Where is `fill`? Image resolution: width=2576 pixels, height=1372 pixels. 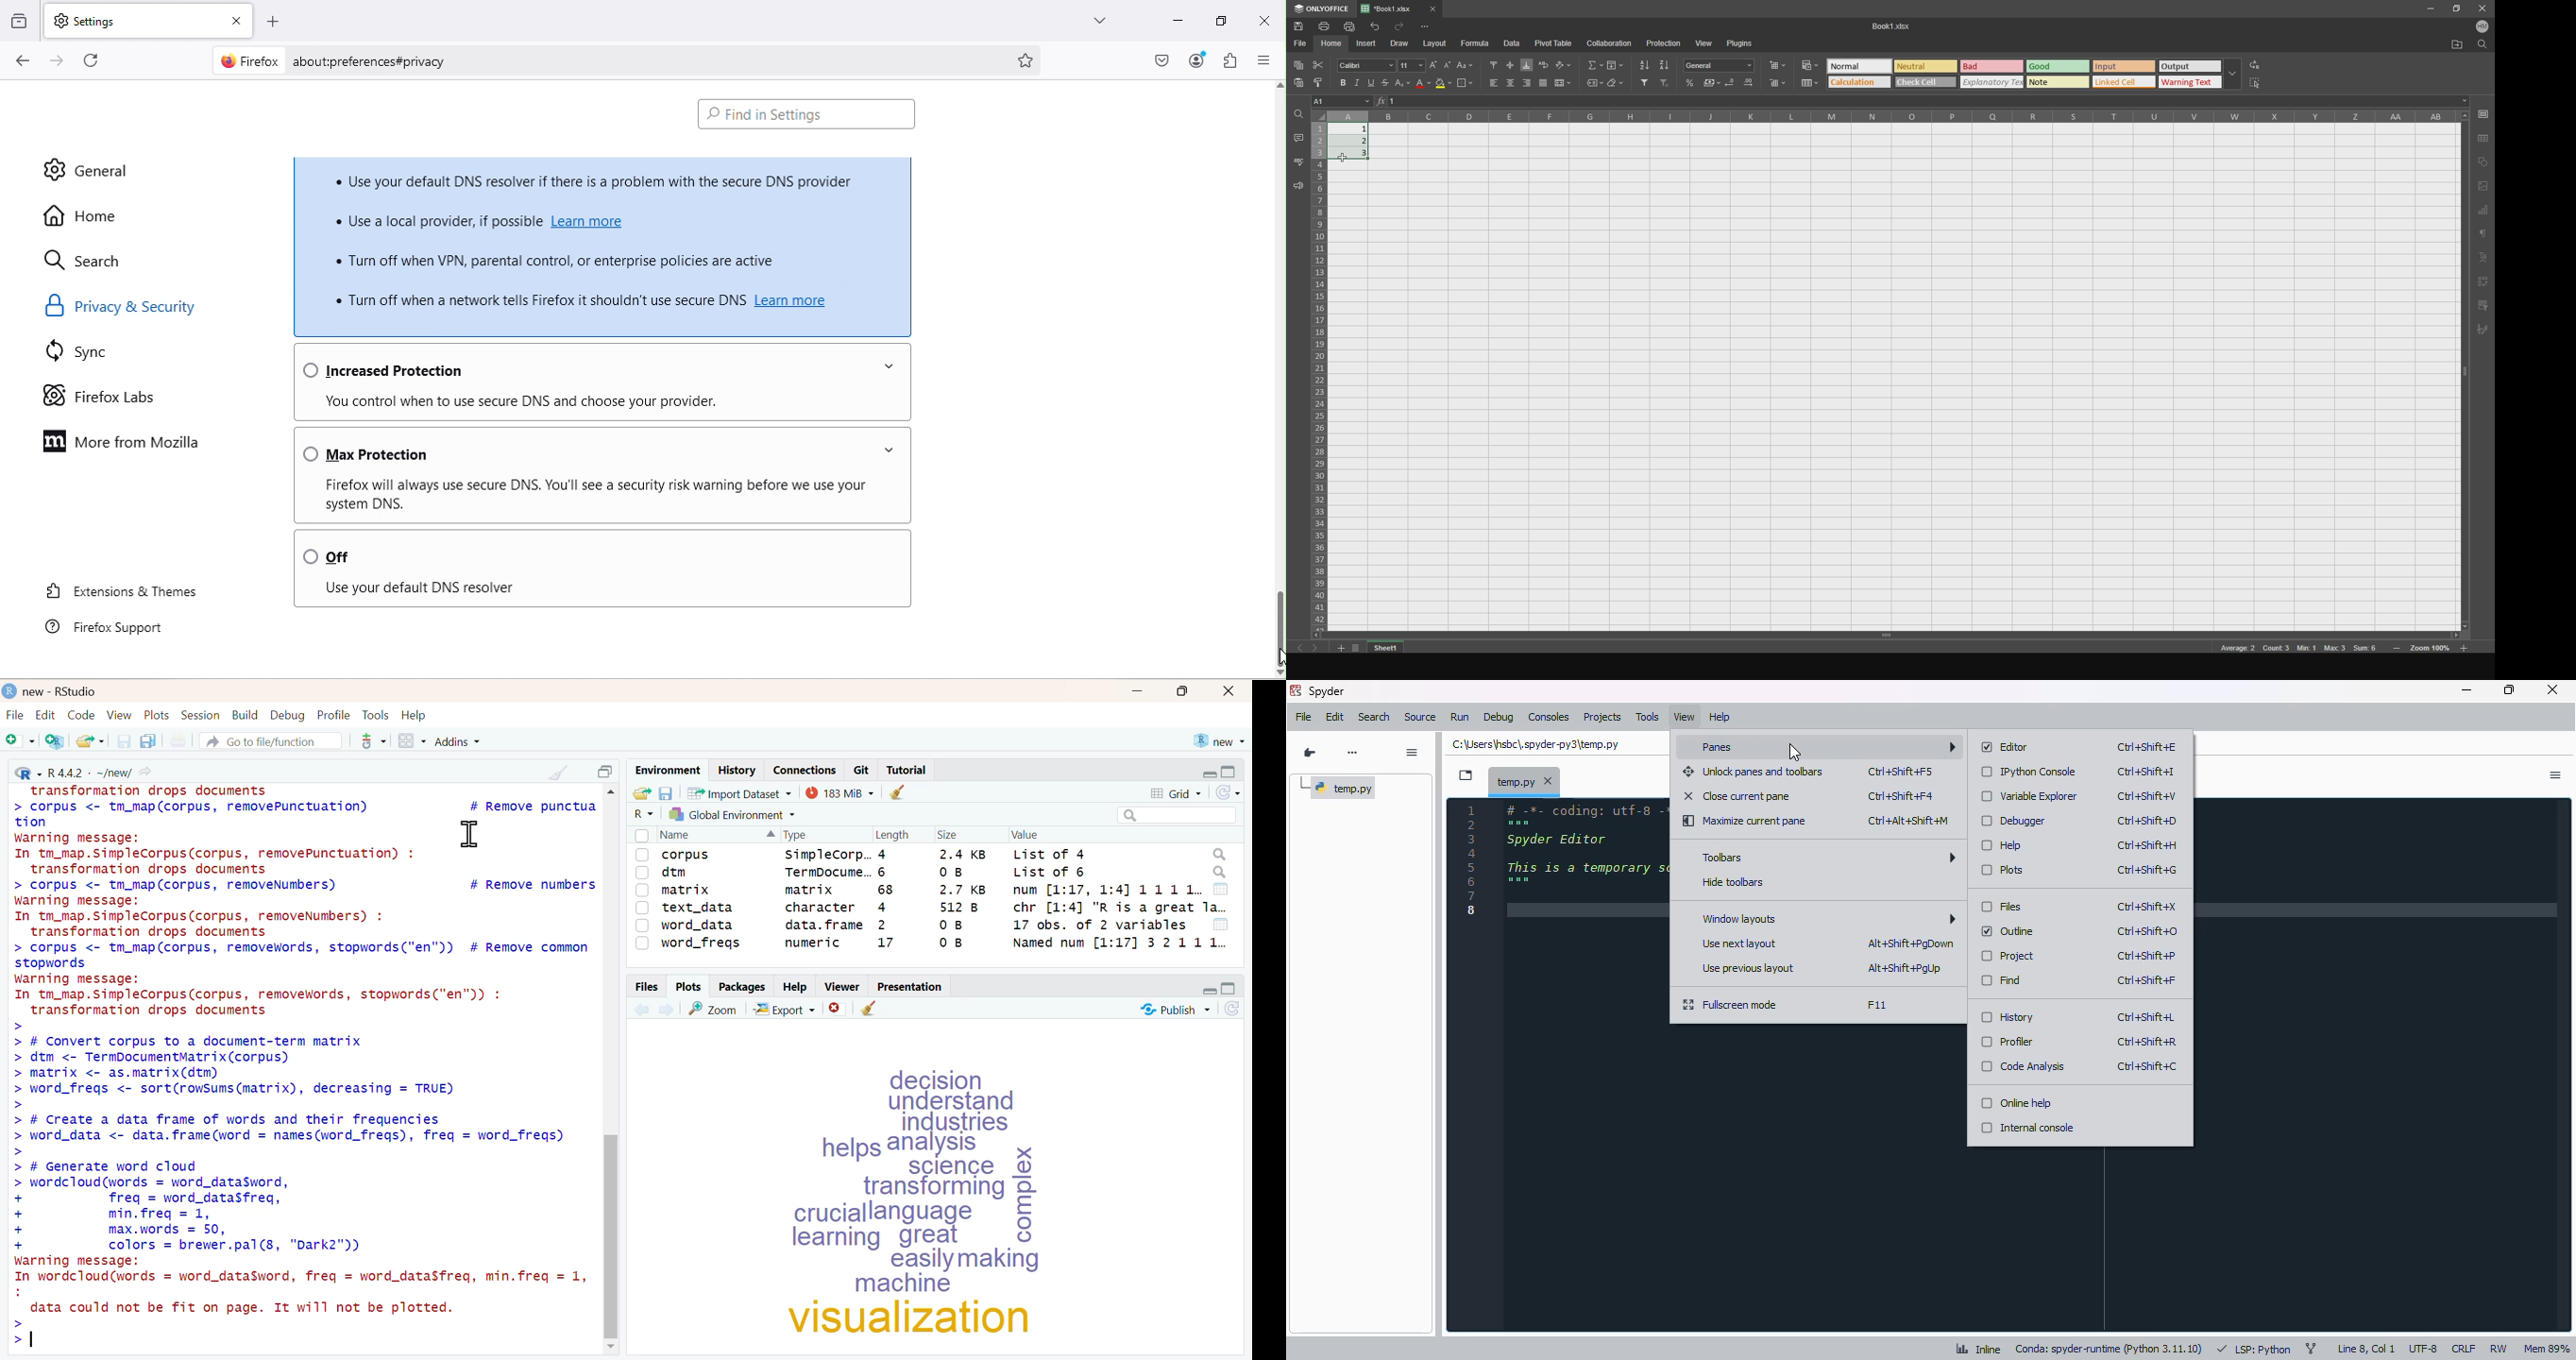
fill is located at coordinates (1615, 64).